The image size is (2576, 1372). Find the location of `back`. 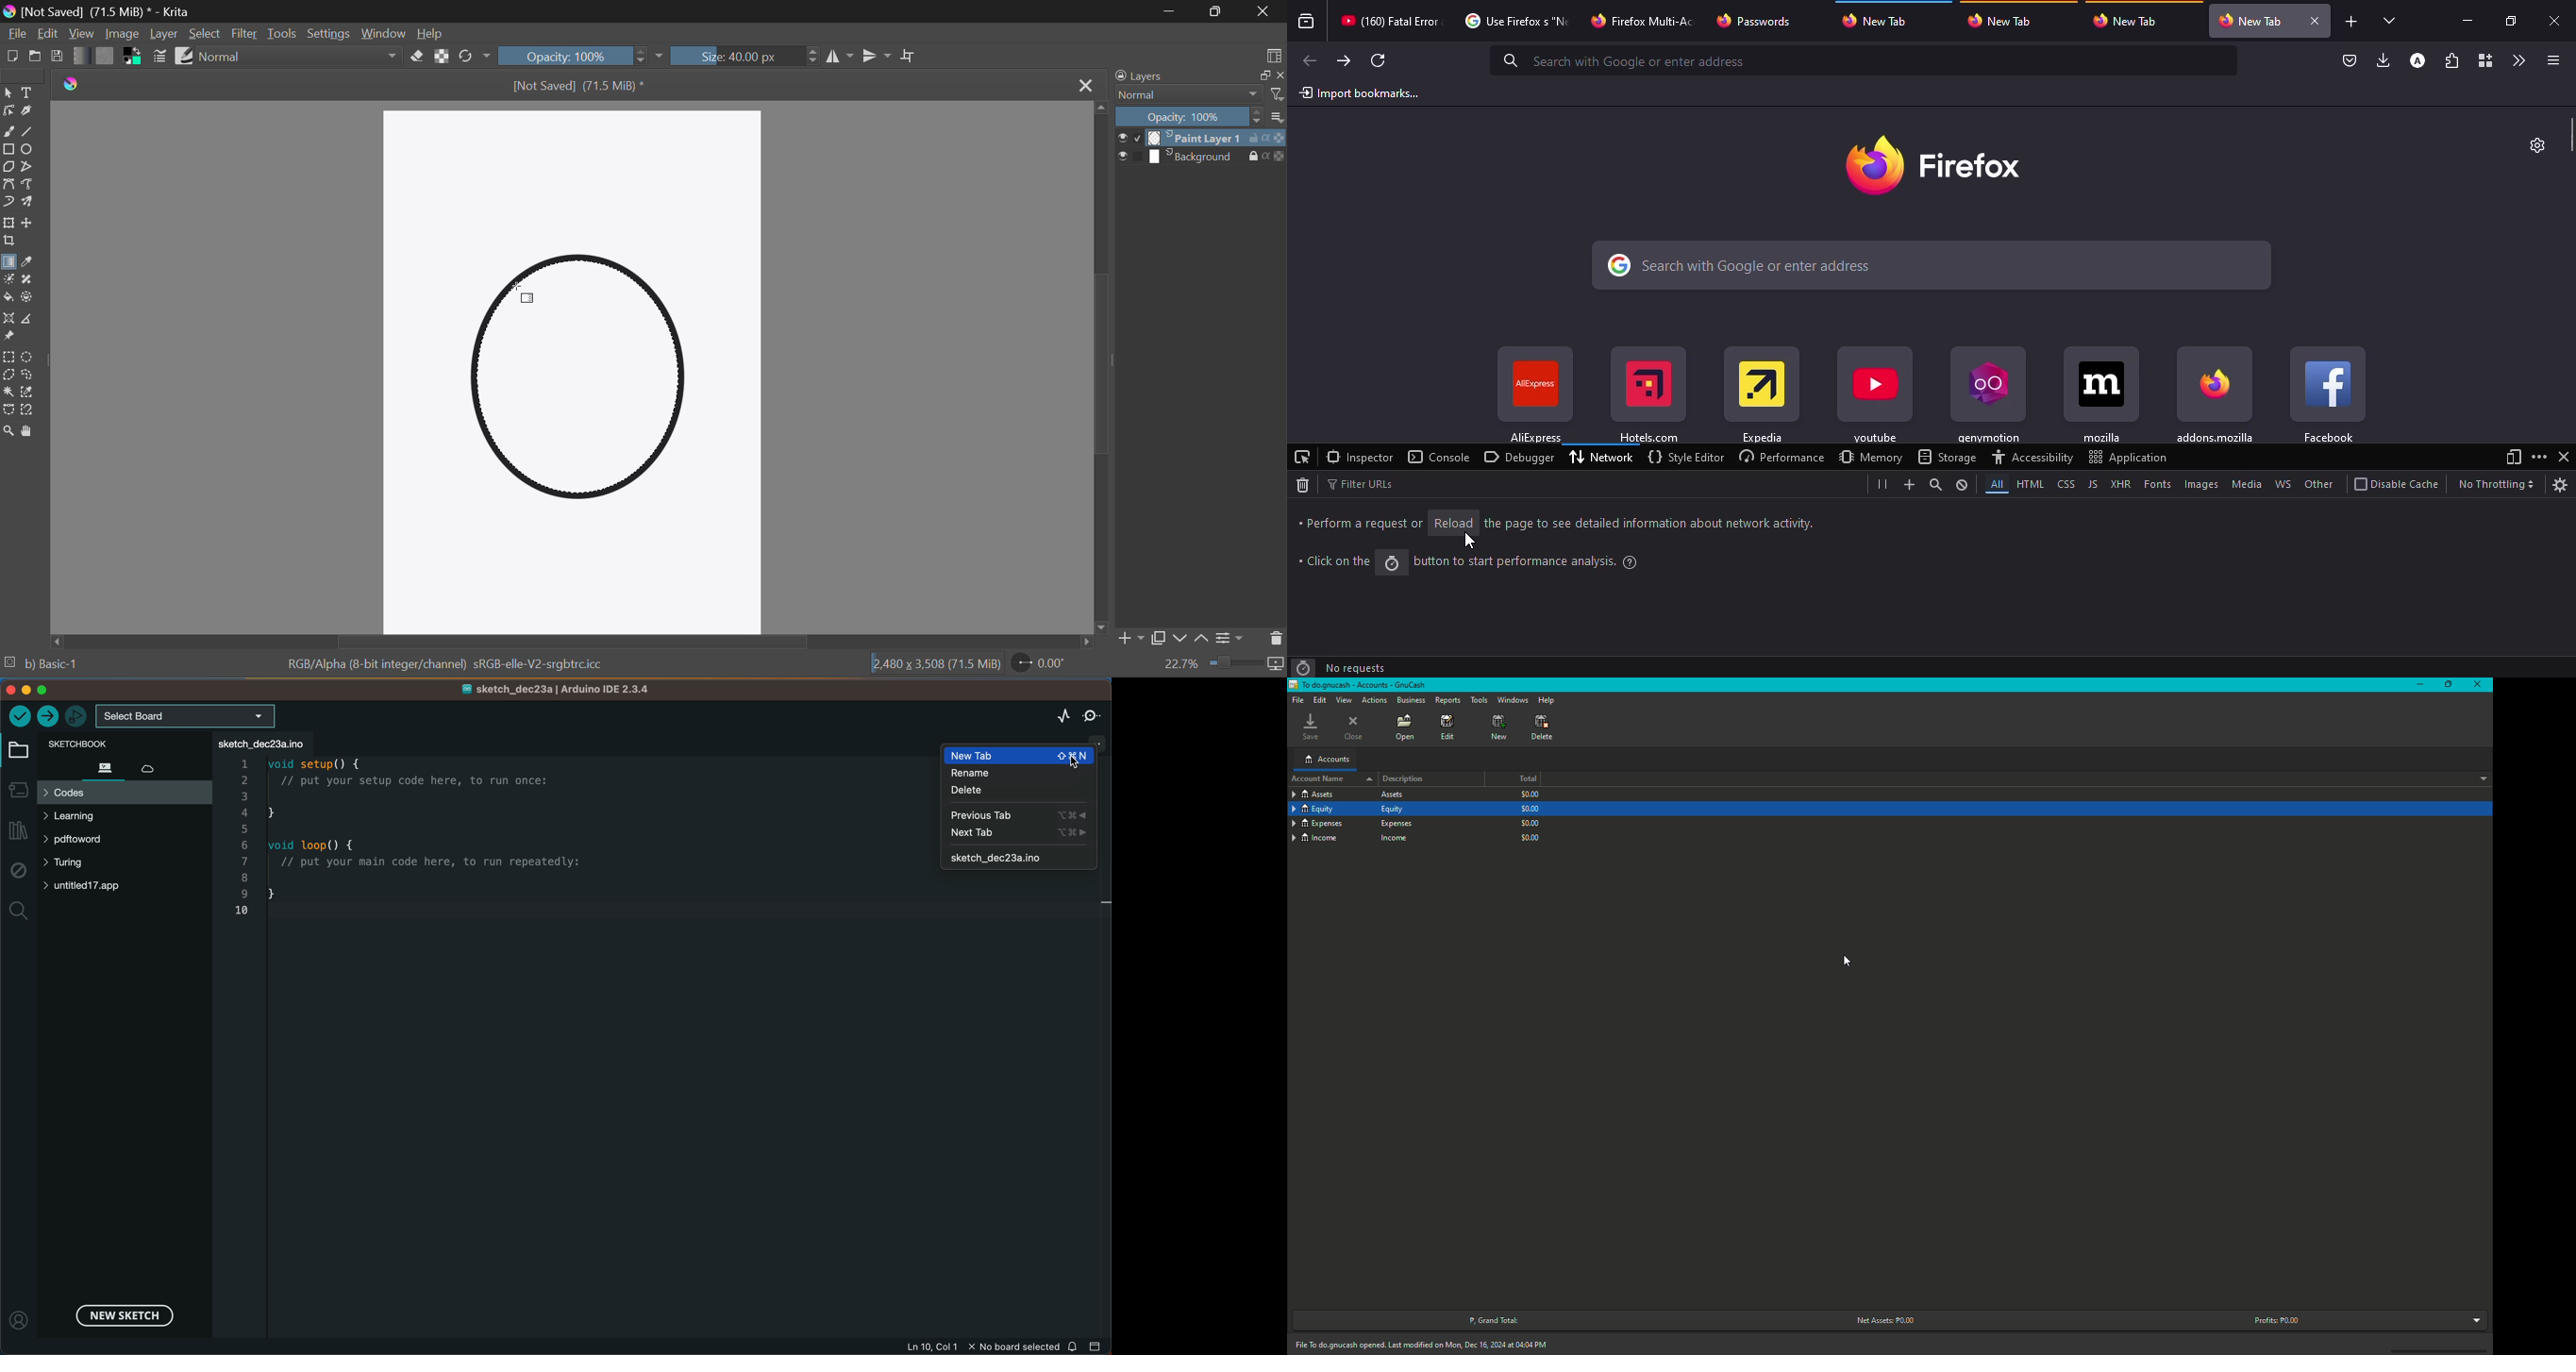

back is located at coordinates (1310, 60).